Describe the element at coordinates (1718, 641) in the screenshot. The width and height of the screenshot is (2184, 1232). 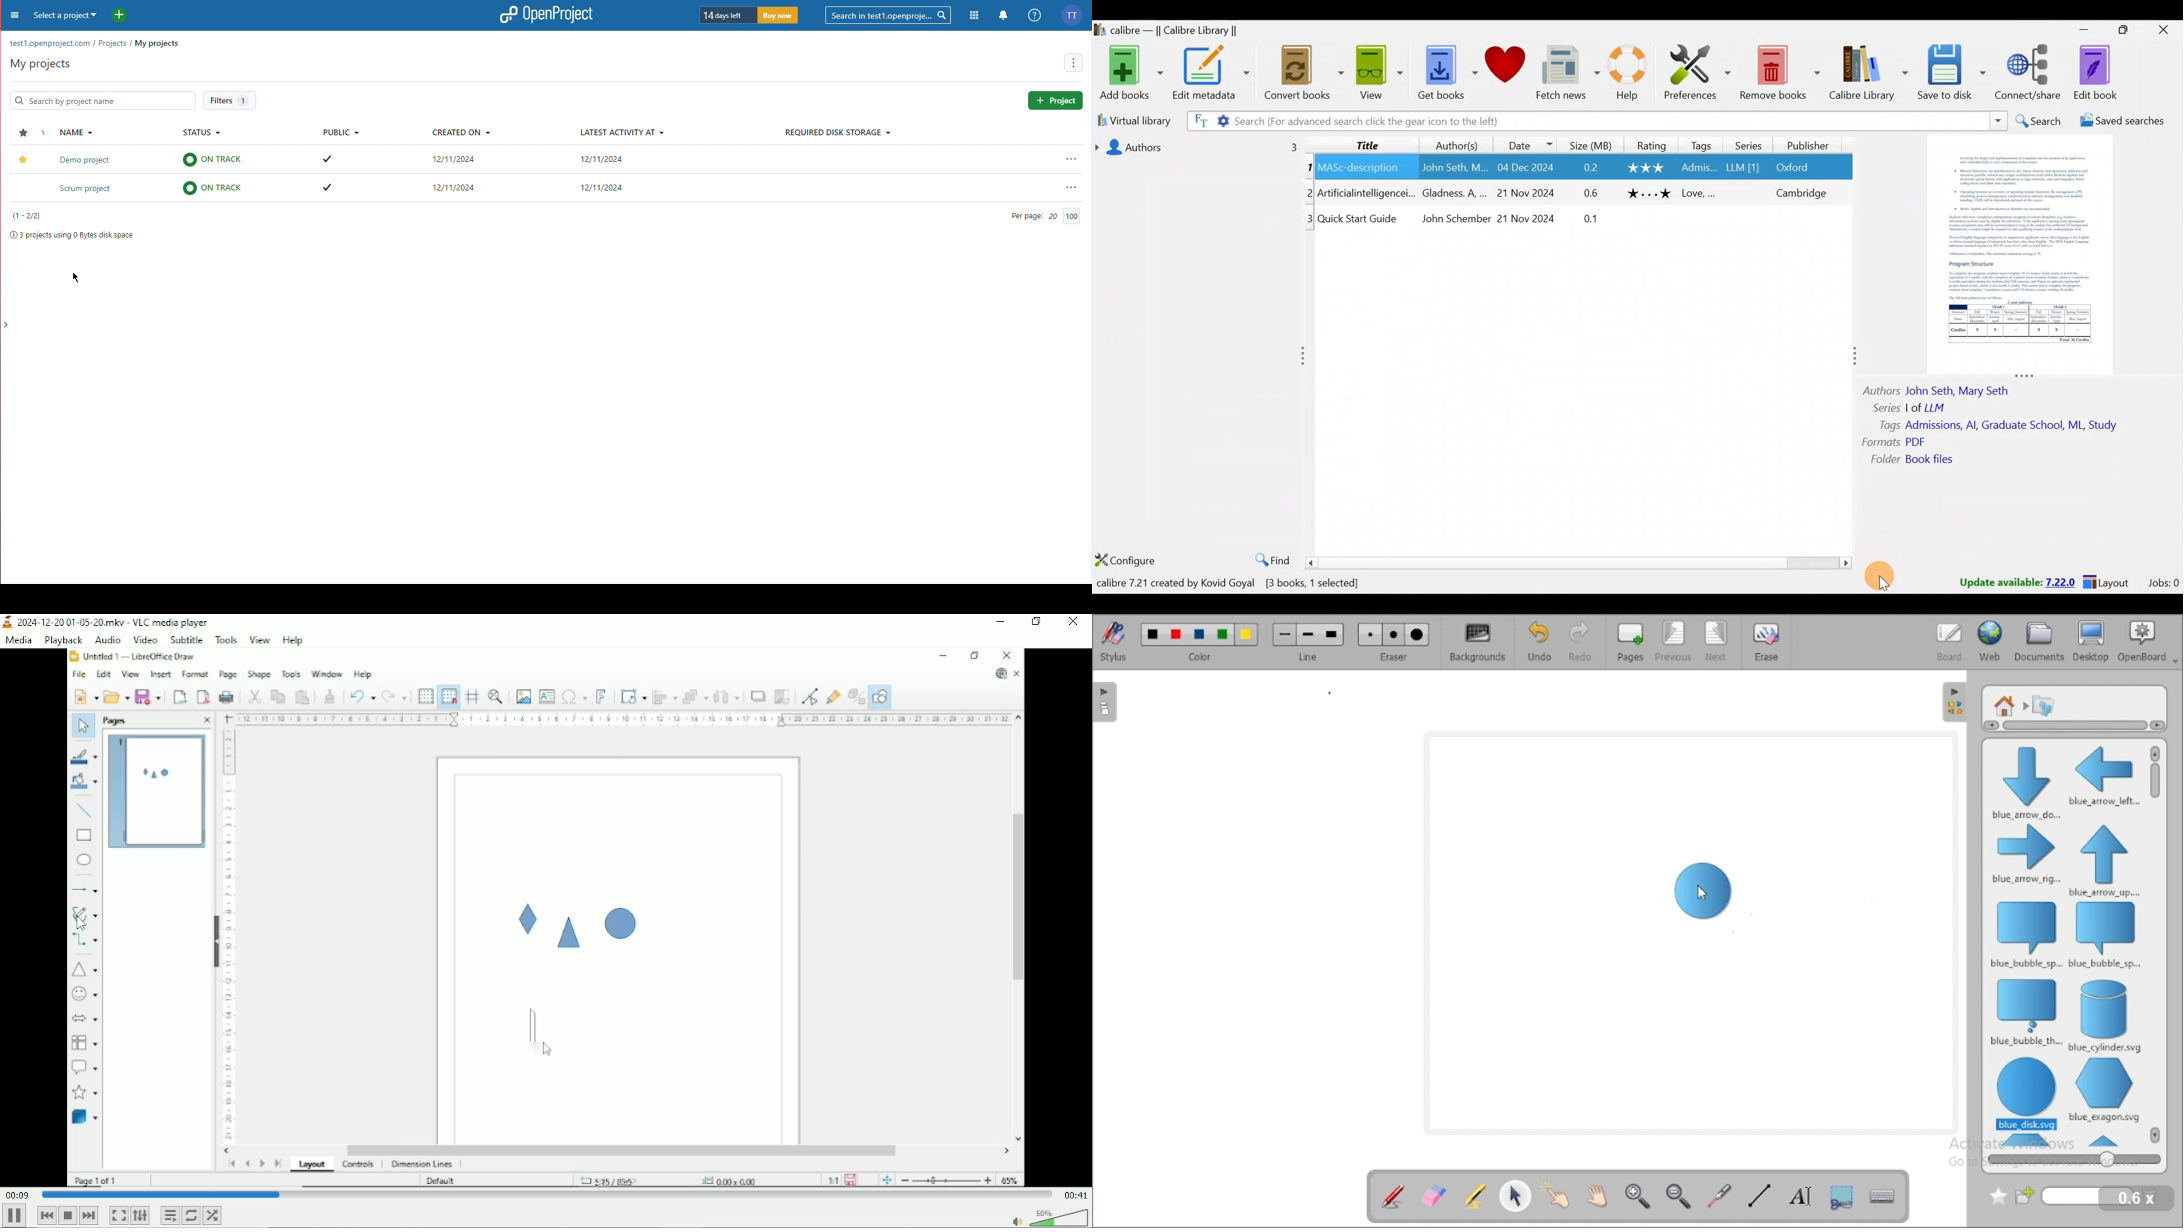
I see `next` at that location.